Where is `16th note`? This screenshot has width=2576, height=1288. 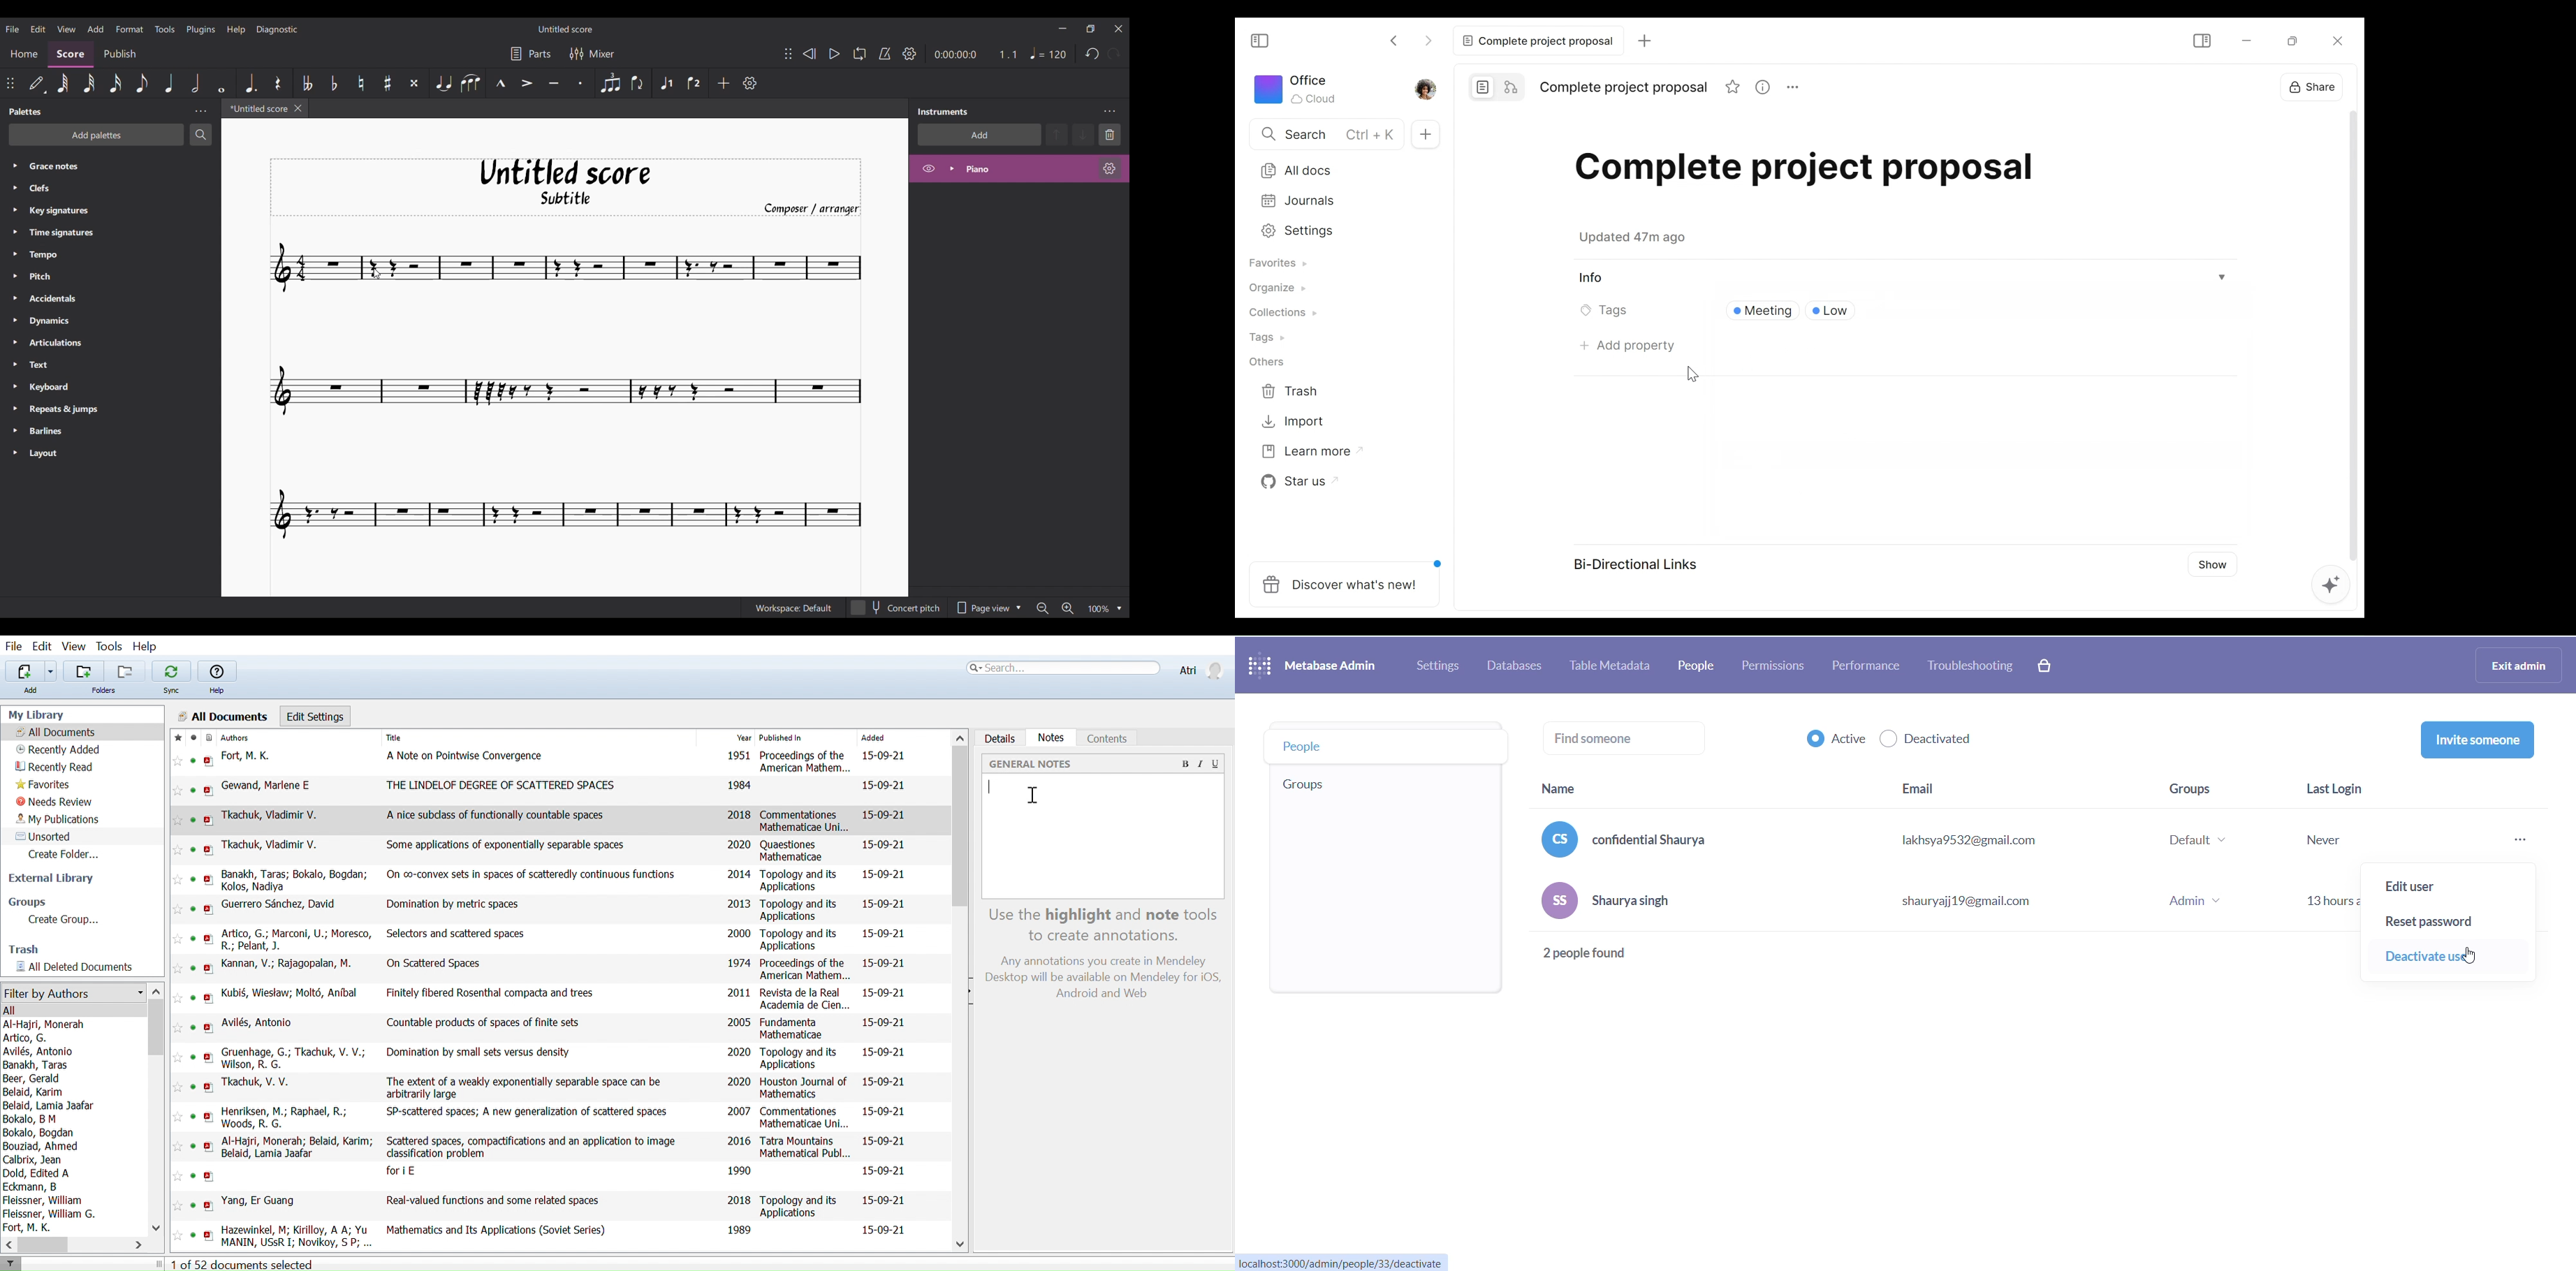 16th note is located at coordinates (116, 83).